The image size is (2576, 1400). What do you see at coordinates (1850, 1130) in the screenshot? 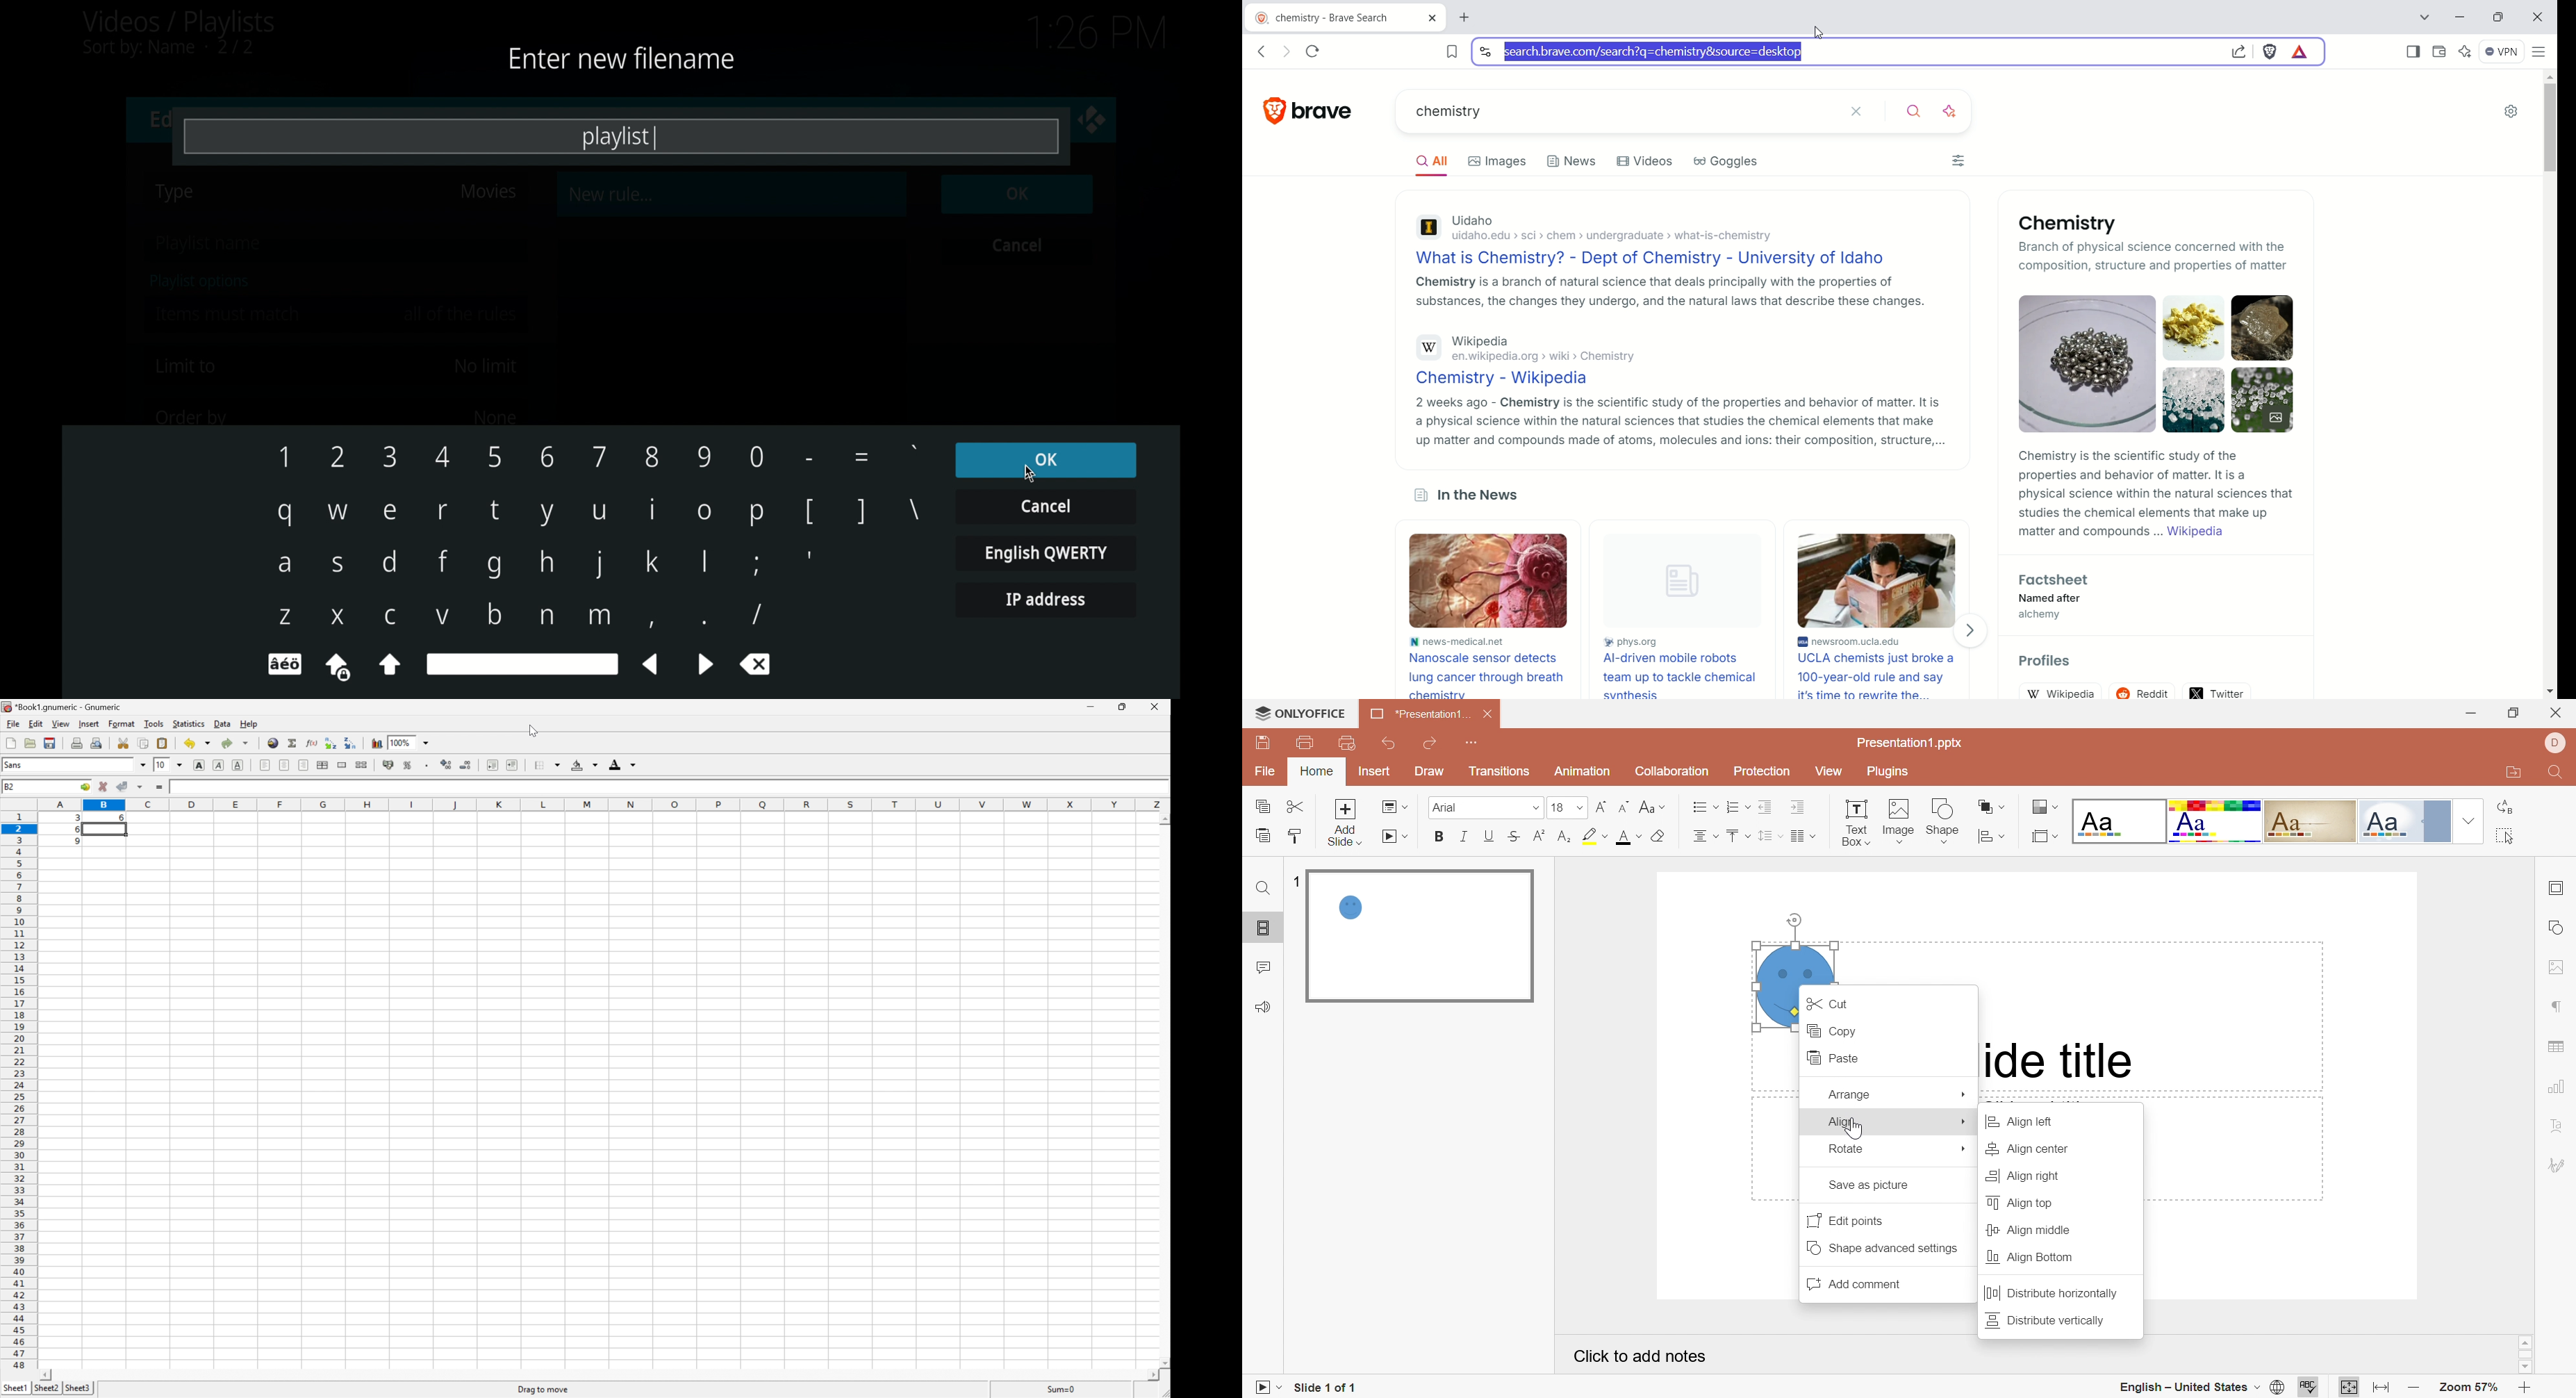
I see `pointer cursor` at bounding box center [1850, 1130].